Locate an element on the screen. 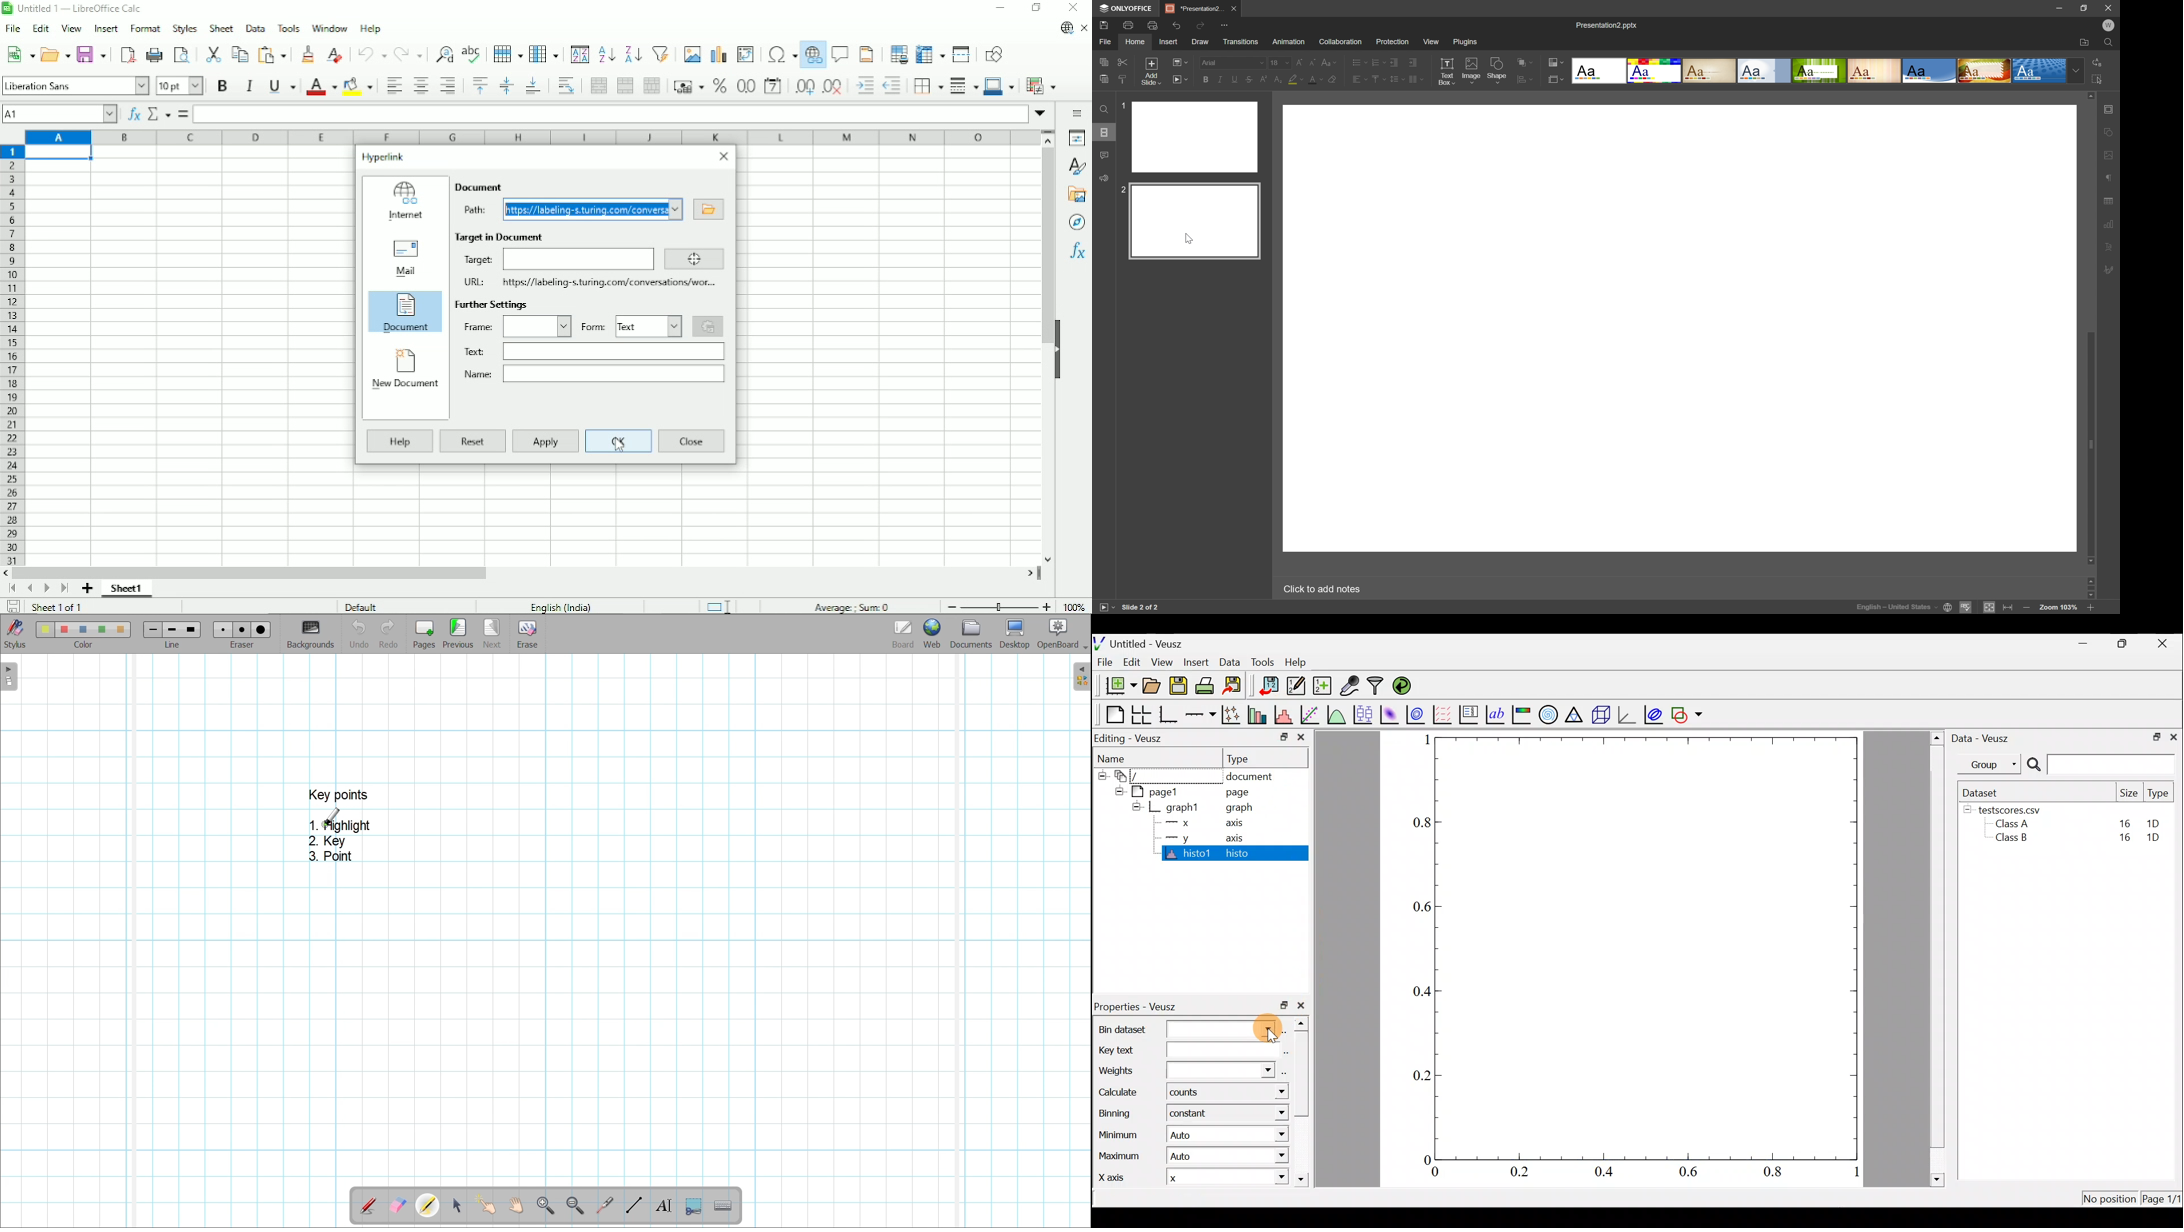 This screenshot has height=1232, width=2184. Image settings is located at coordinates (2111, 151).